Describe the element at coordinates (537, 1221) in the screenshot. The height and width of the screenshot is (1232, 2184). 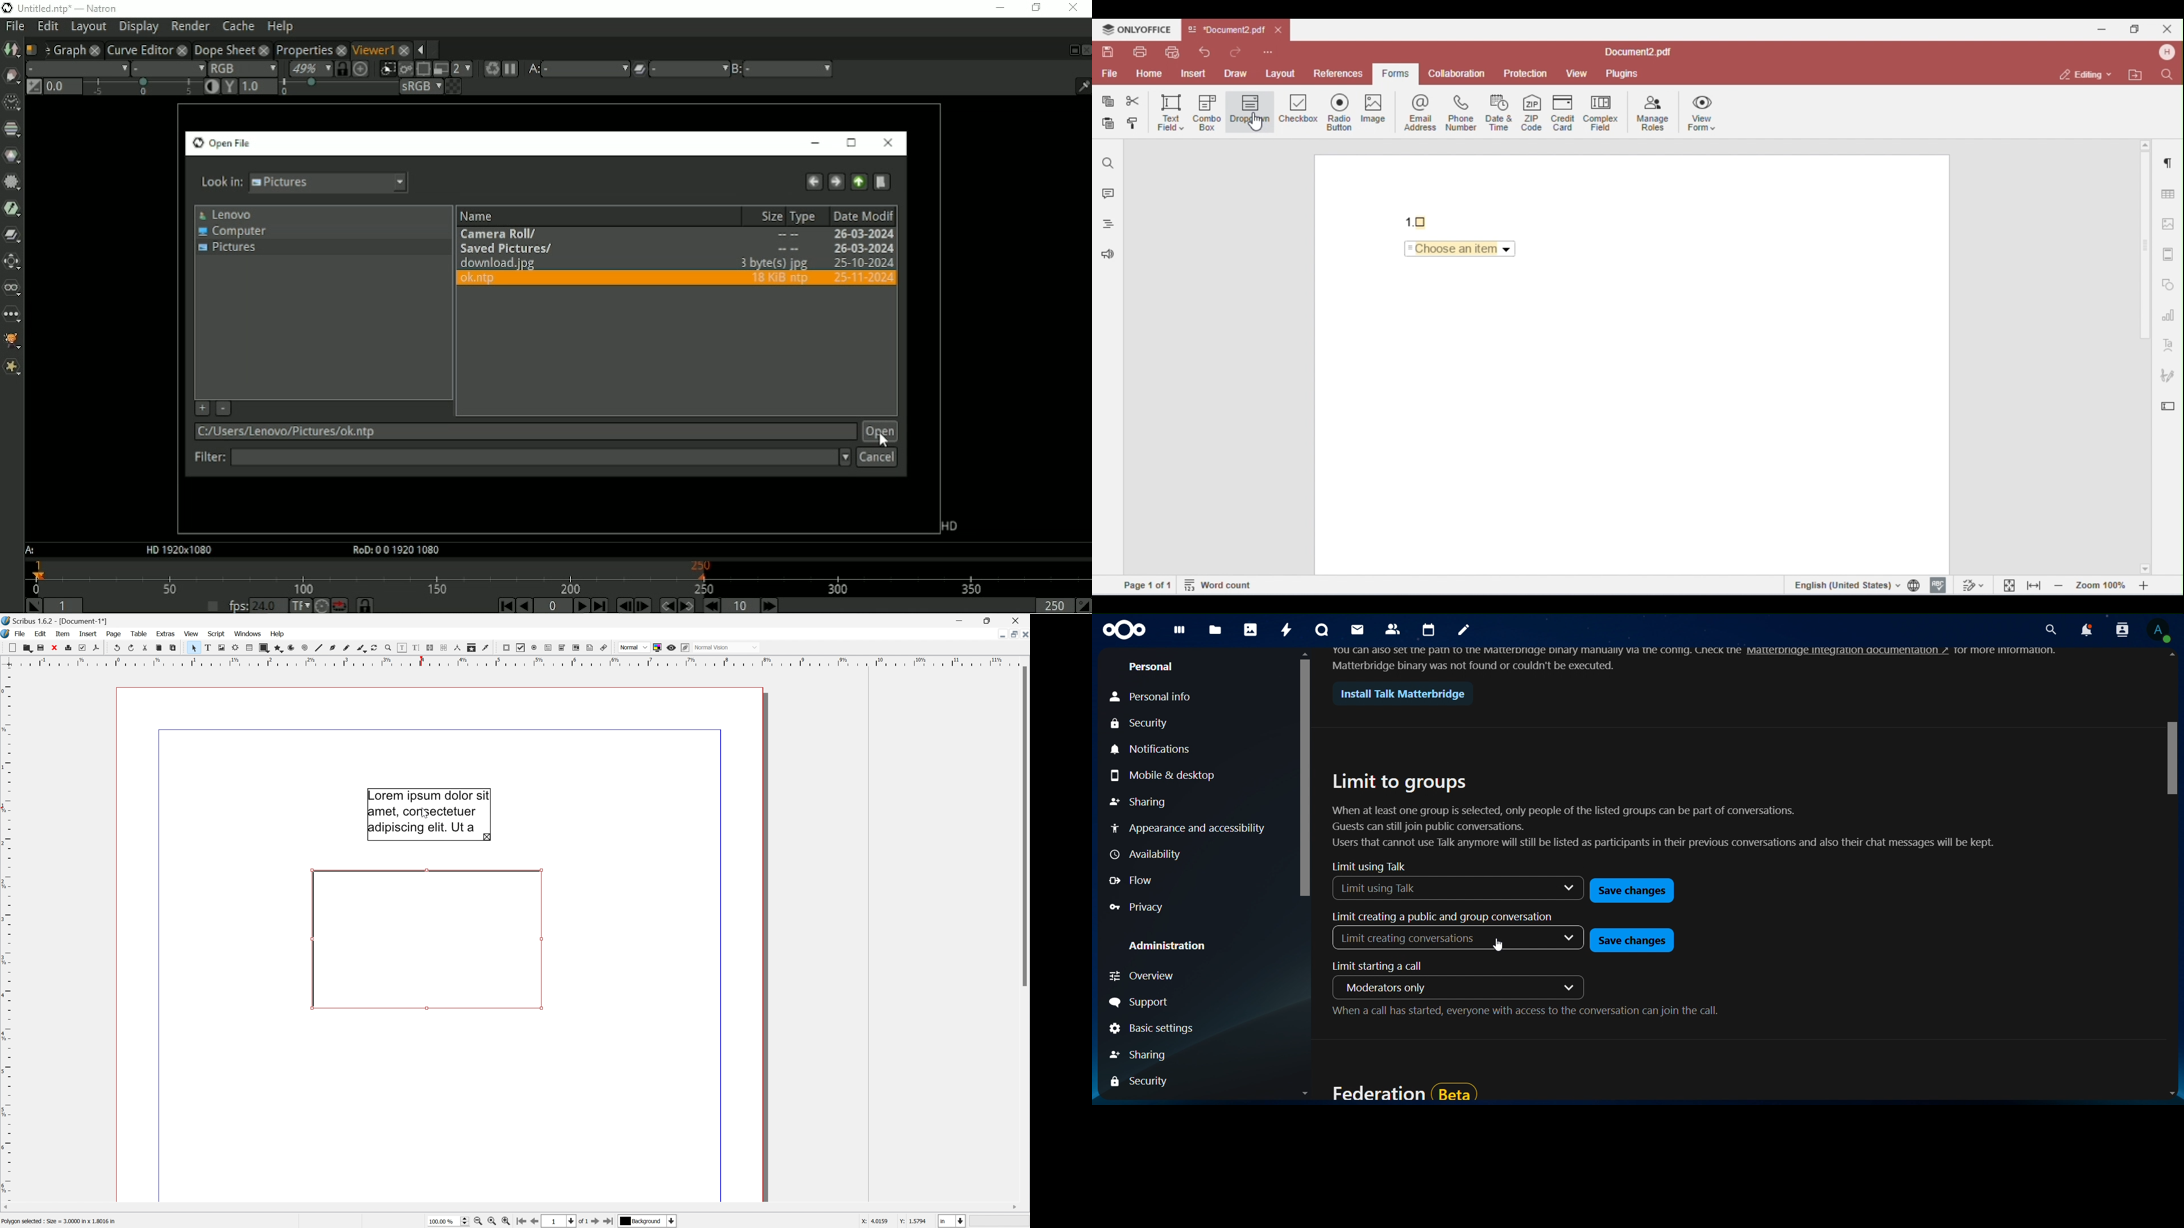
I see `Go to the previous page` at that location.